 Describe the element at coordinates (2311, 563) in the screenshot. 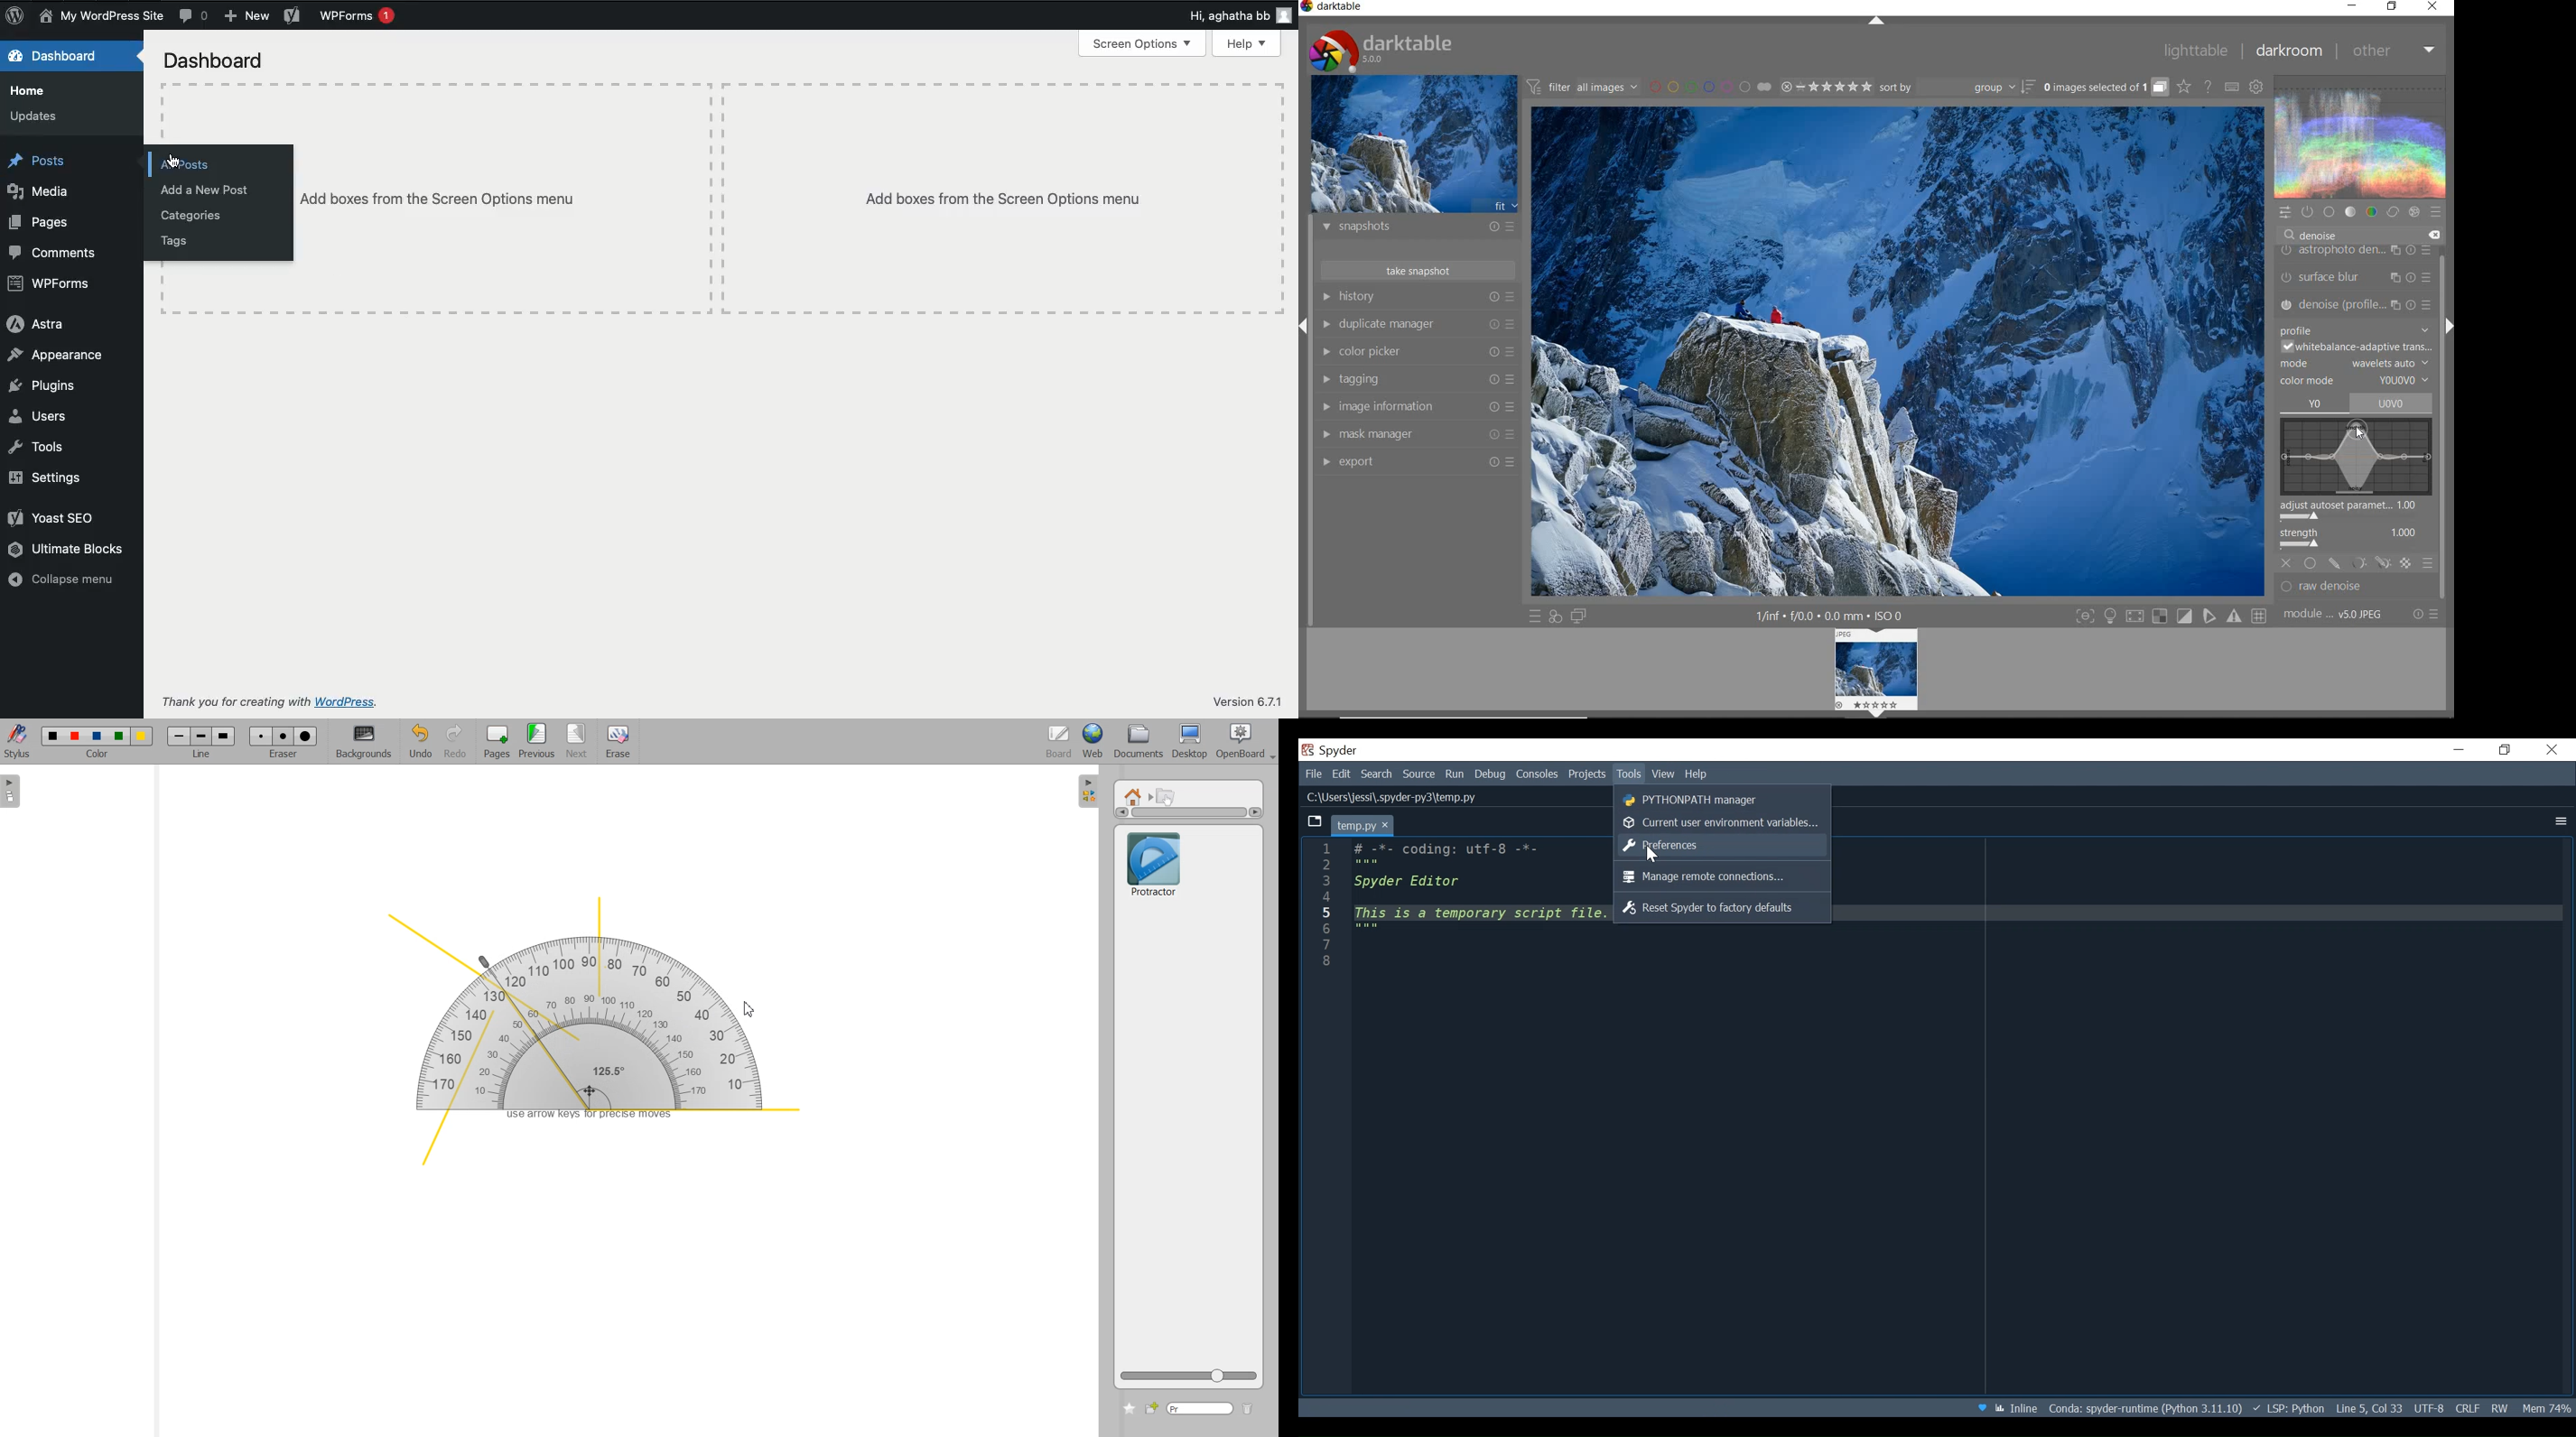

I see `UNIFORMLY` at that location.